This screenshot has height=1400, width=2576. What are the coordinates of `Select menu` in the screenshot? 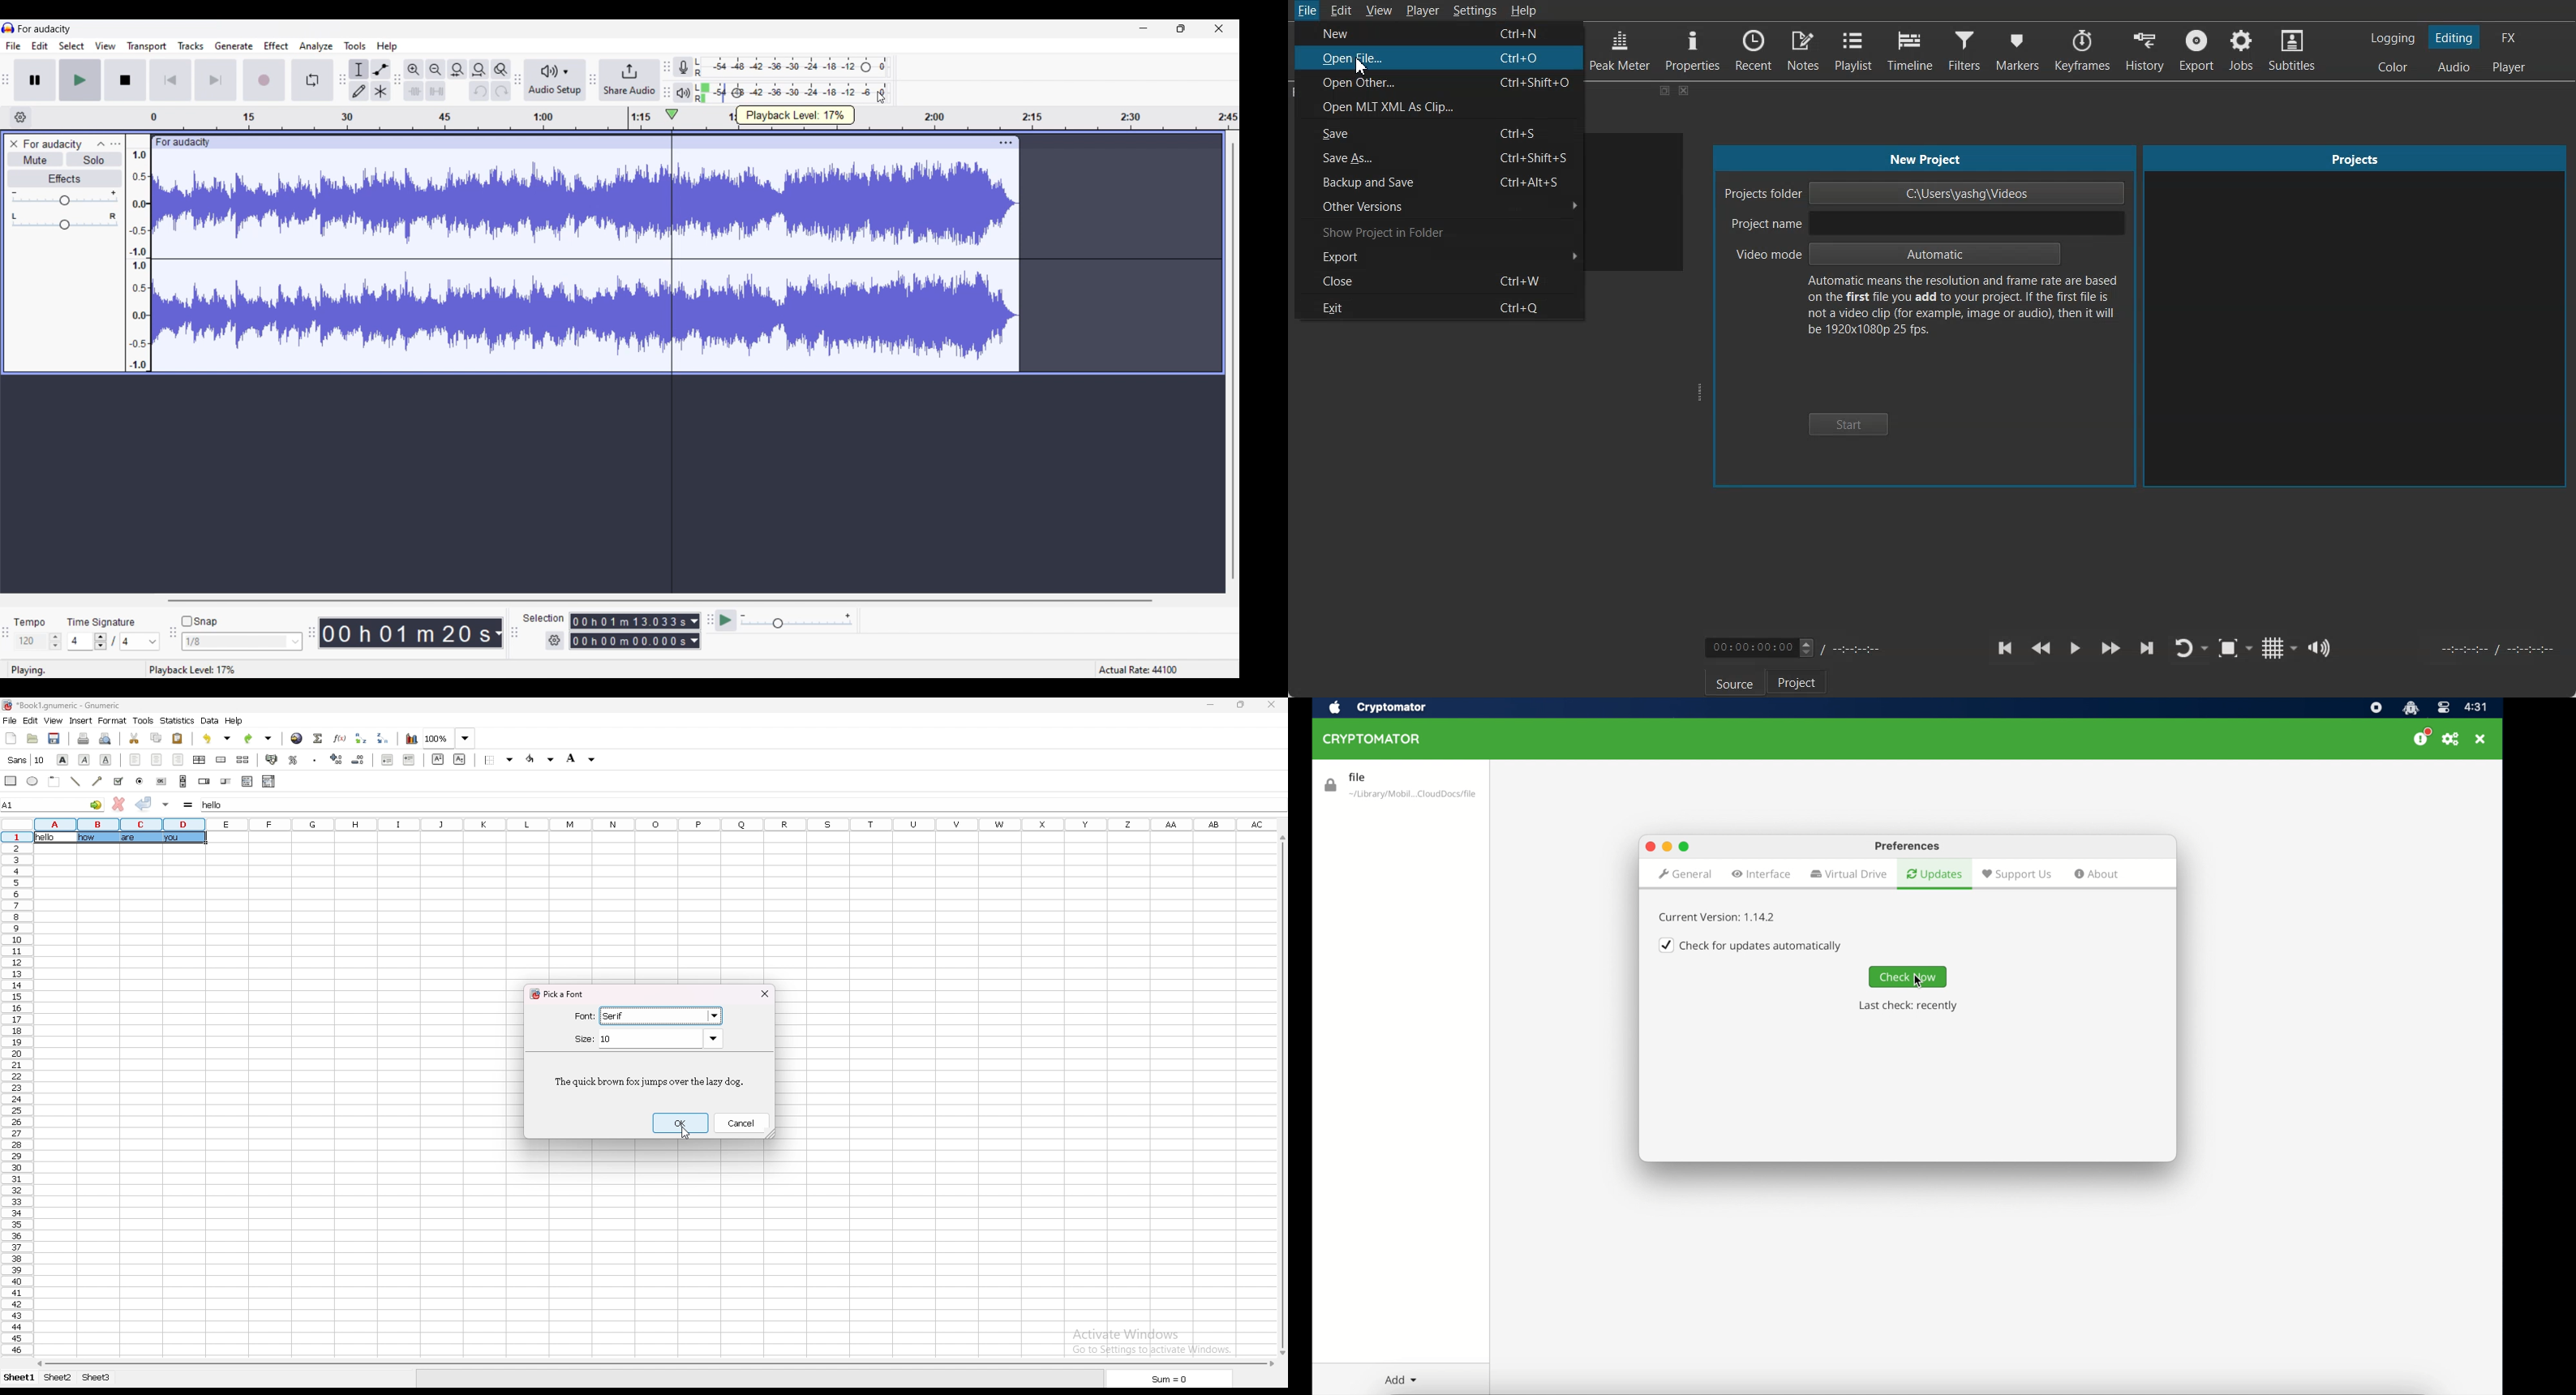 It's located at (72, 45).